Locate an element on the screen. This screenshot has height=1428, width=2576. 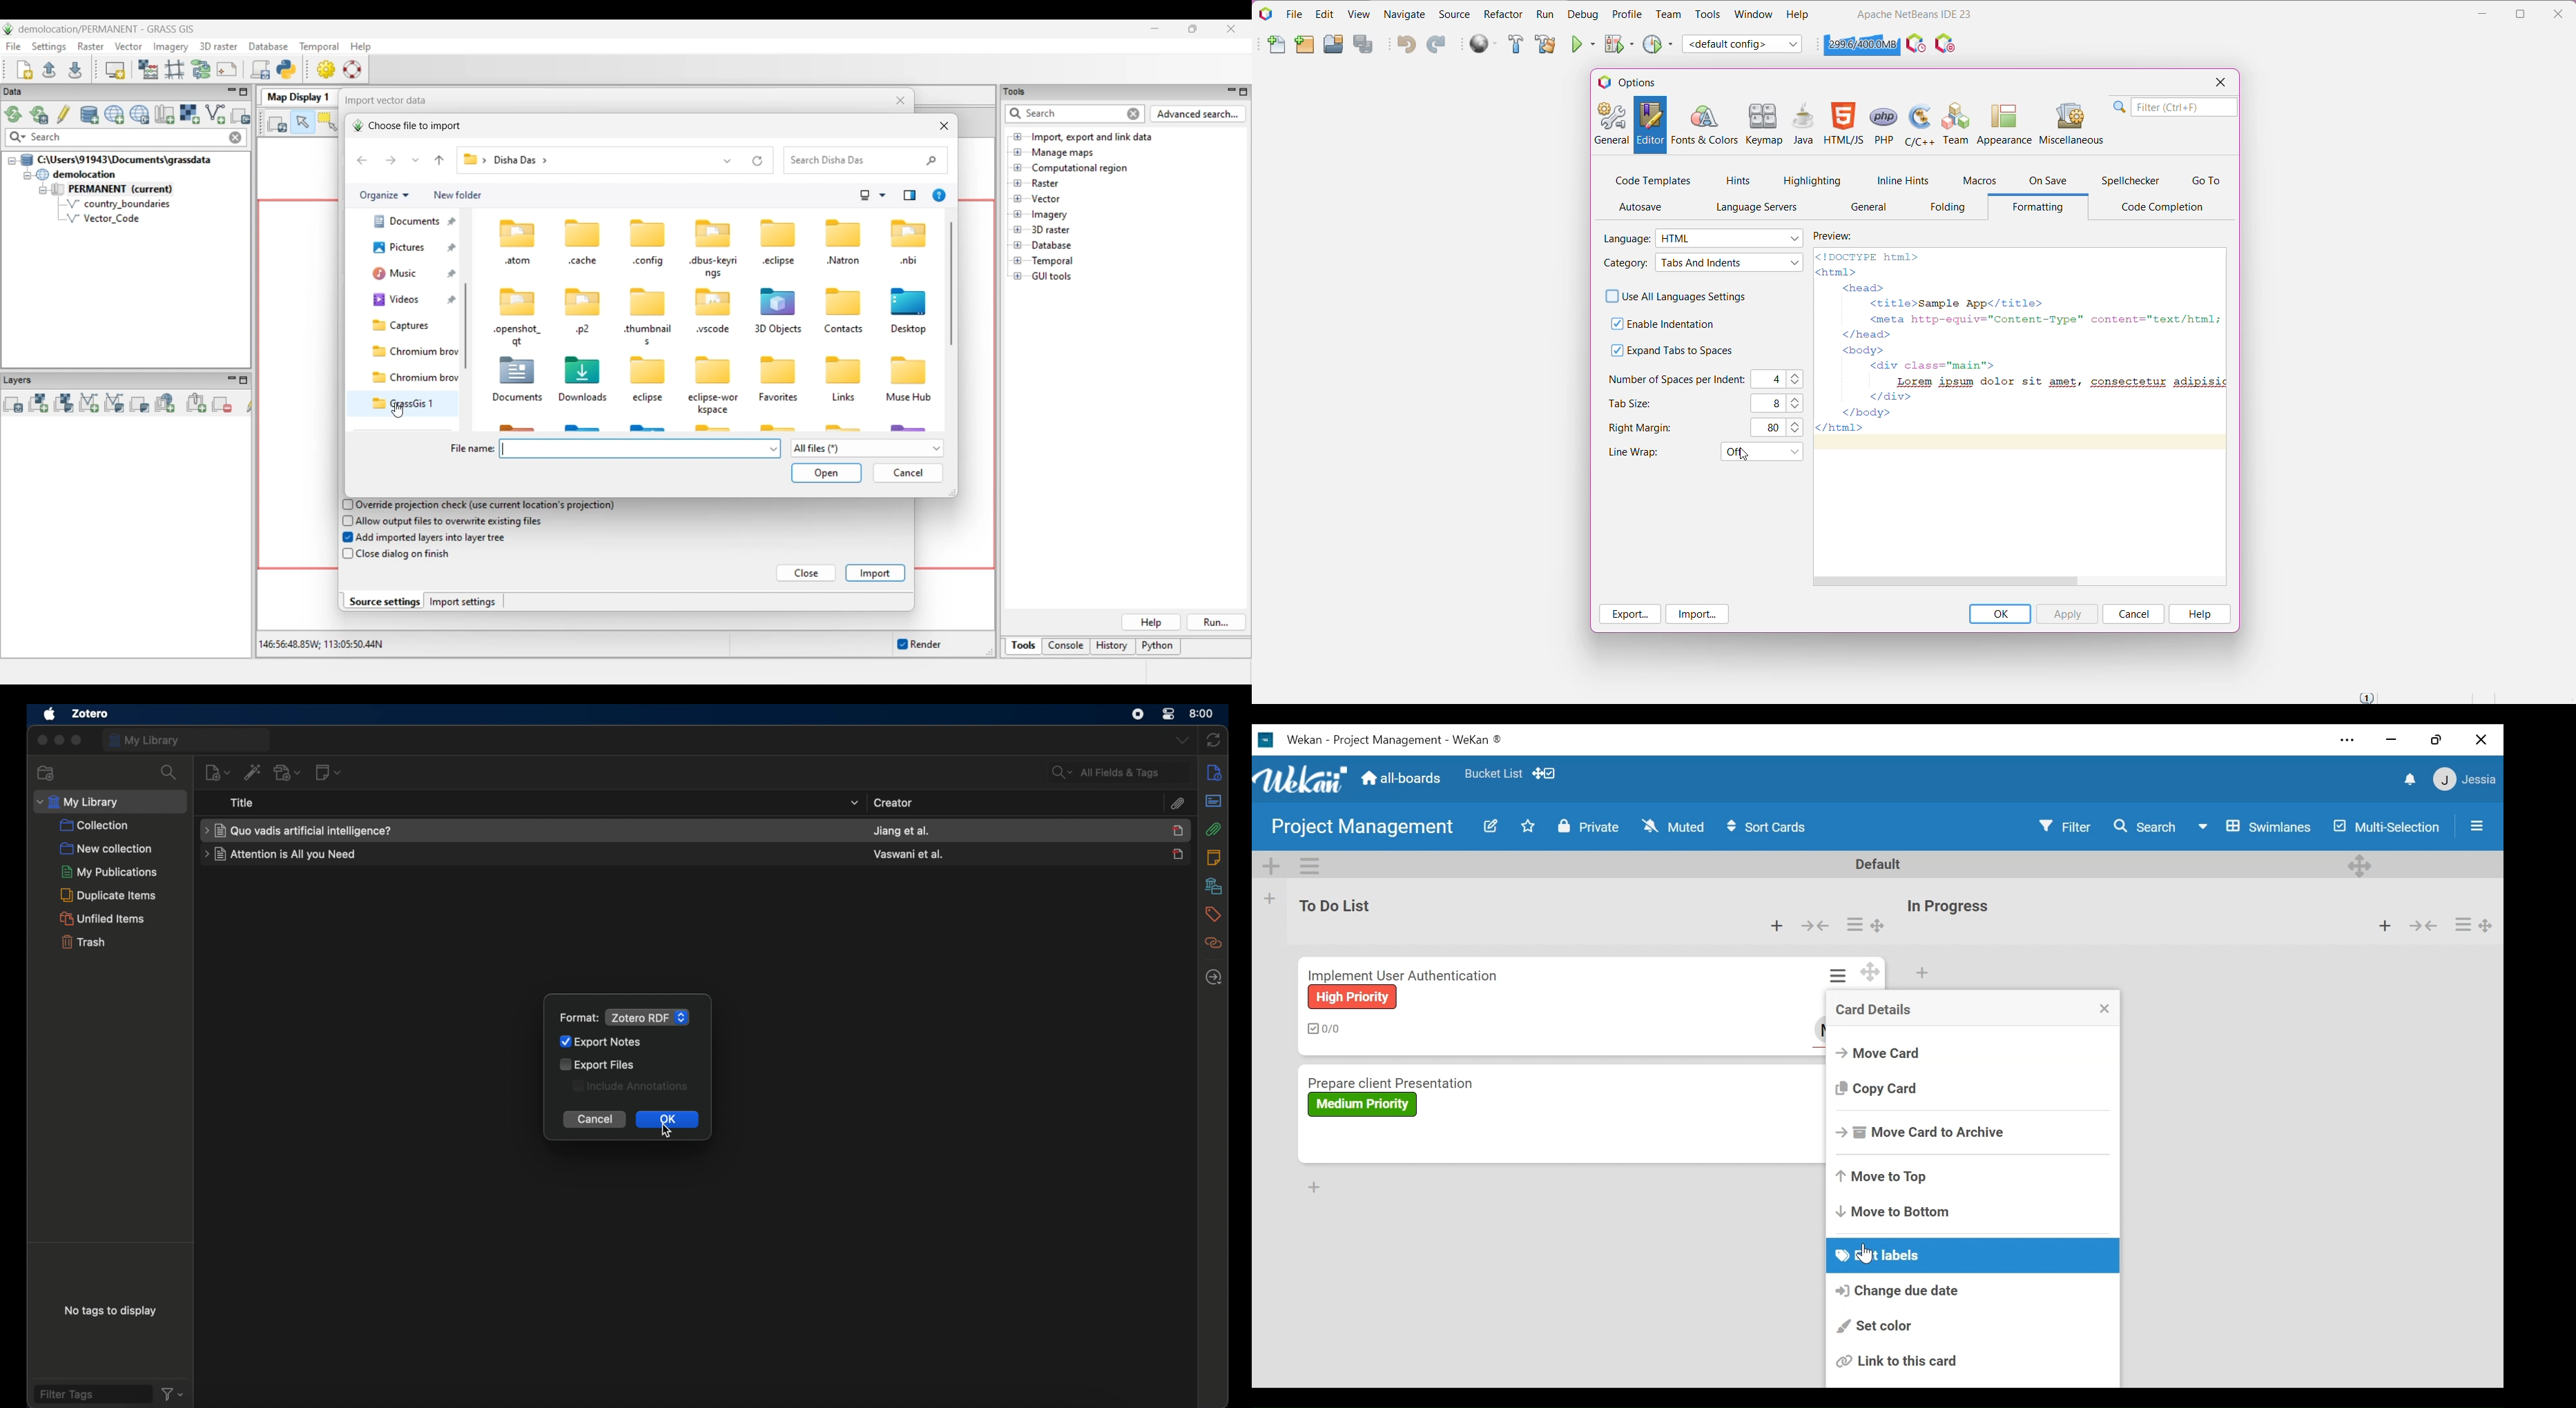
Card Title is located at coordinates (1406, 973).